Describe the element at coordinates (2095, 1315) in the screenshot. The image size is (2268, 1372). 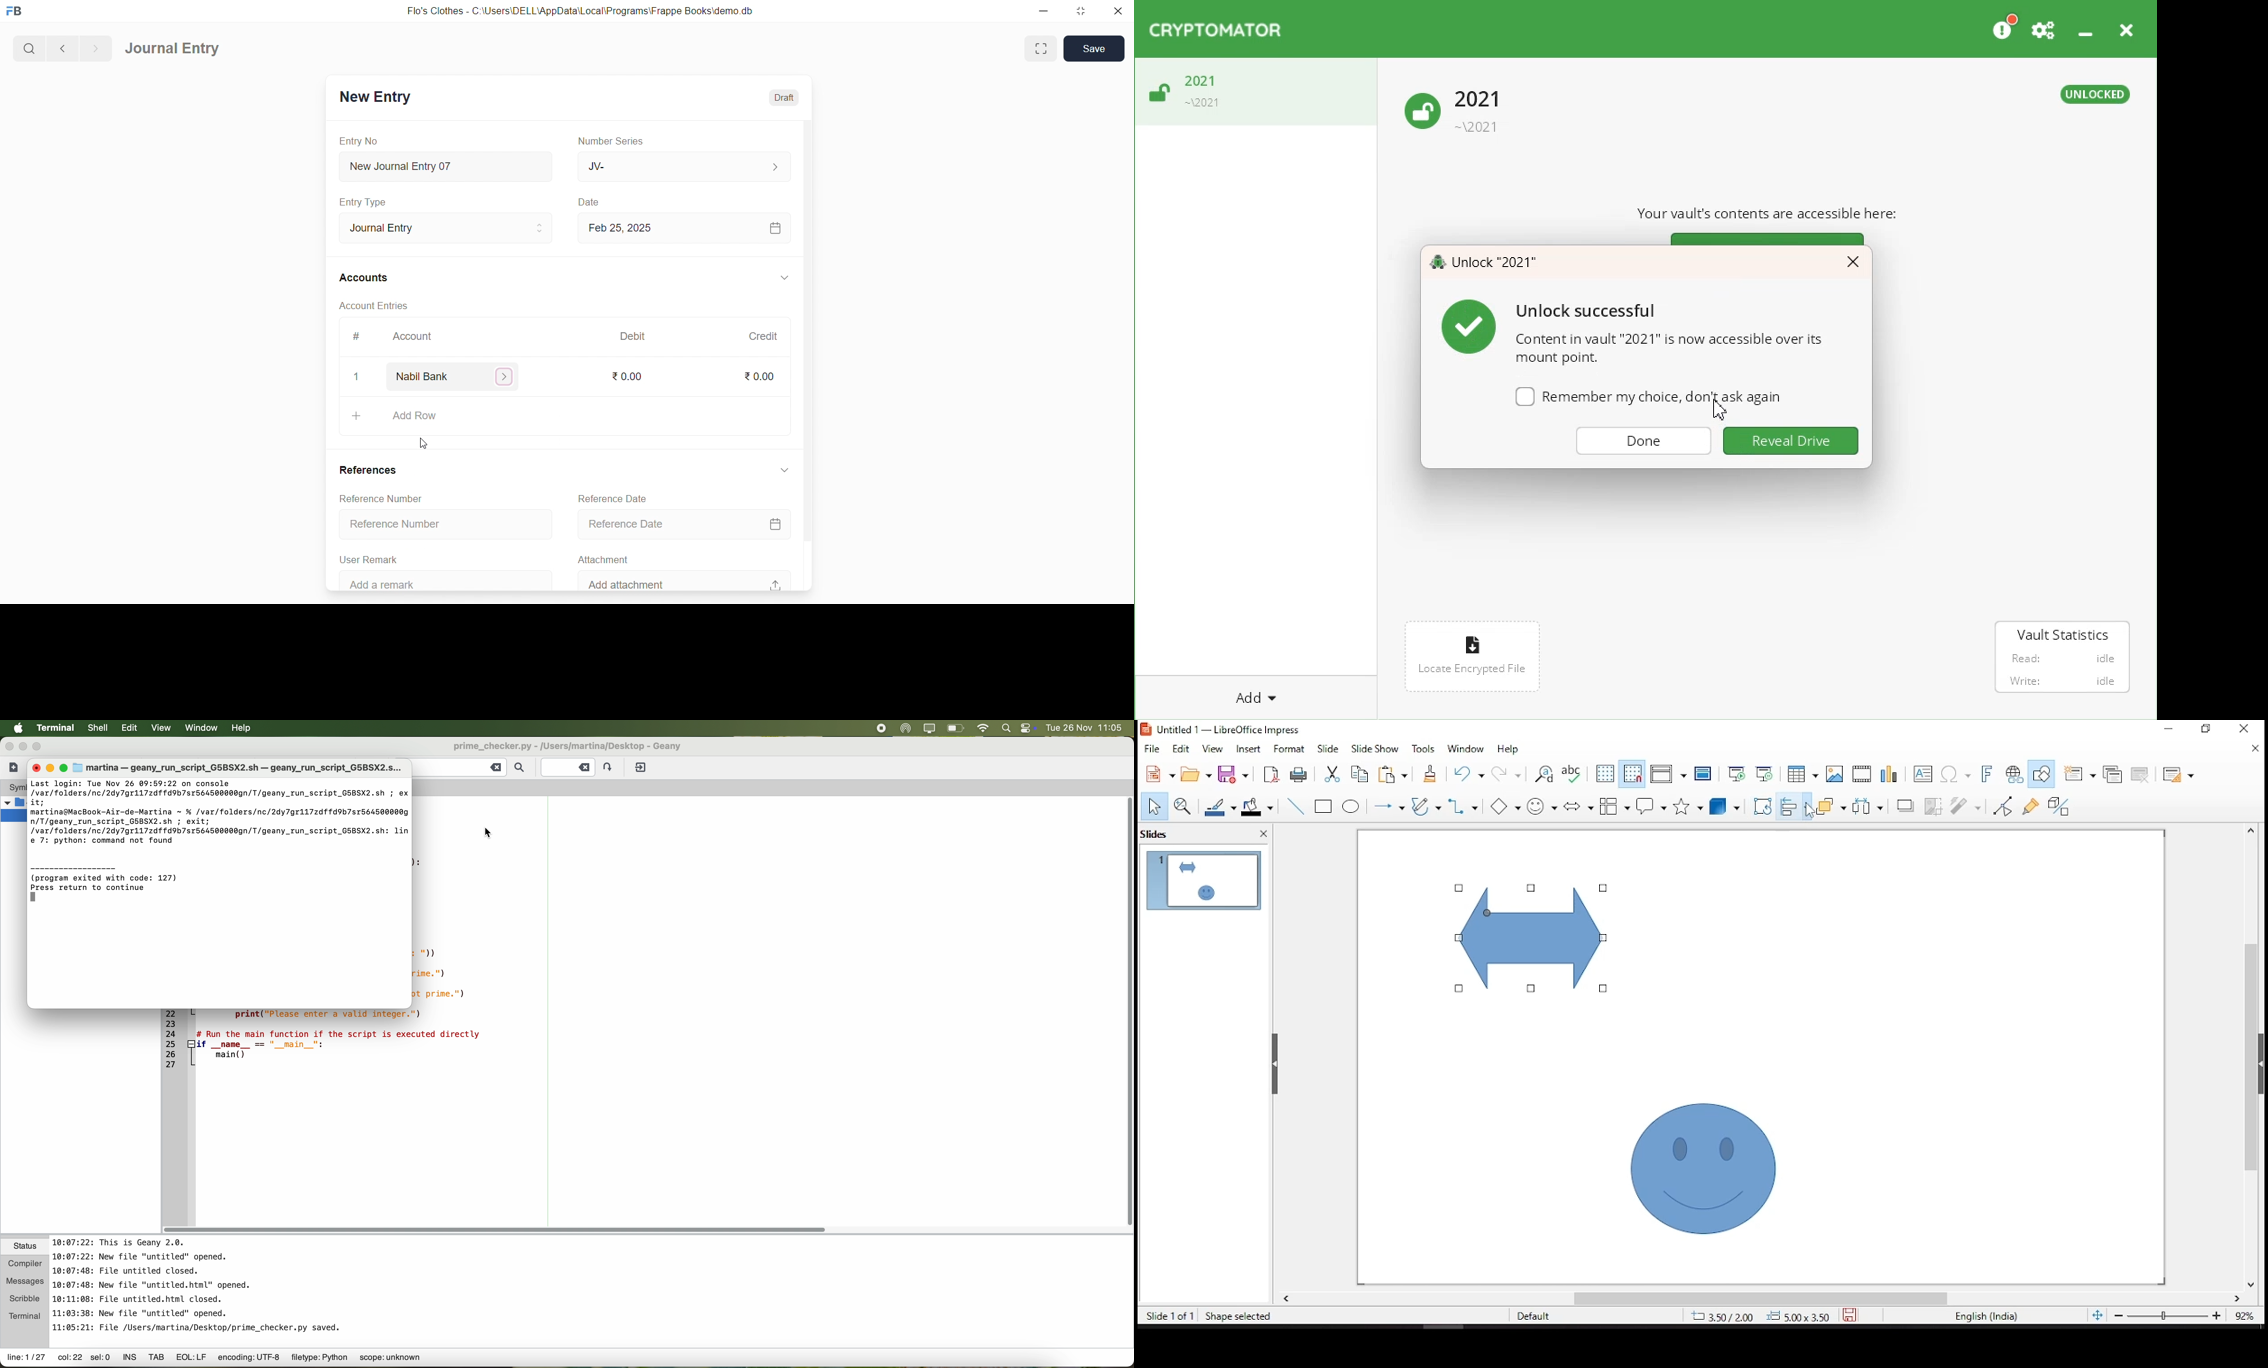
I see `fit slide to current window` at that location.